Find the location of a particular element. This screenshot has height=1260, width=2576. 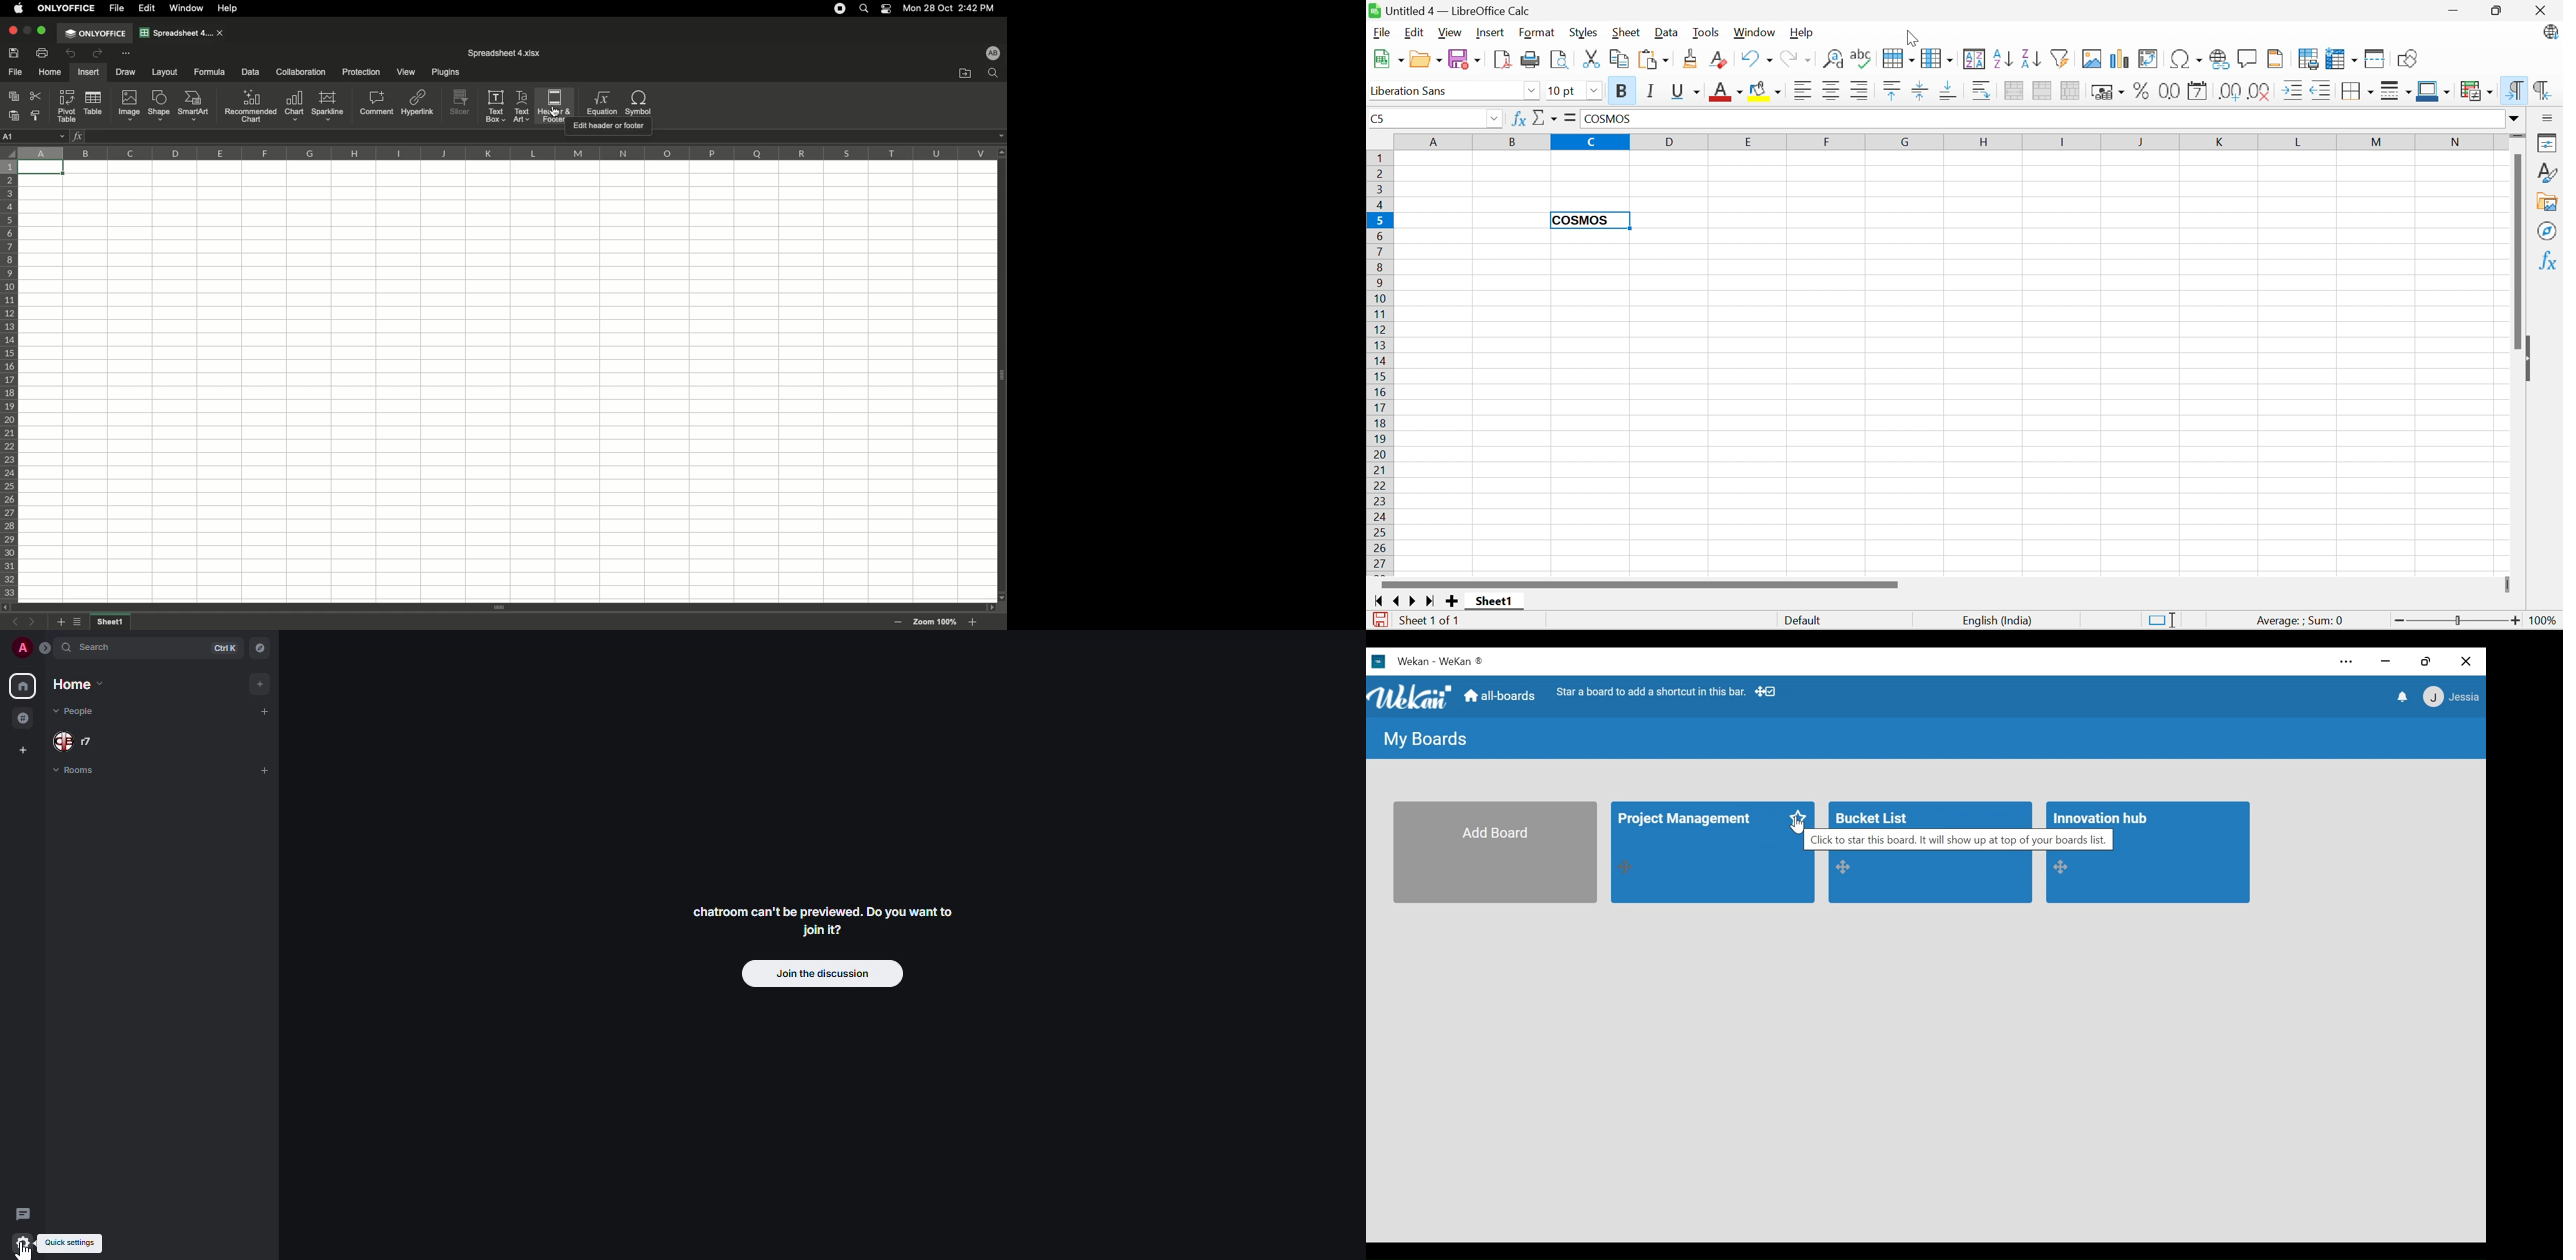

Italic is located at coordinates (1652, 91).